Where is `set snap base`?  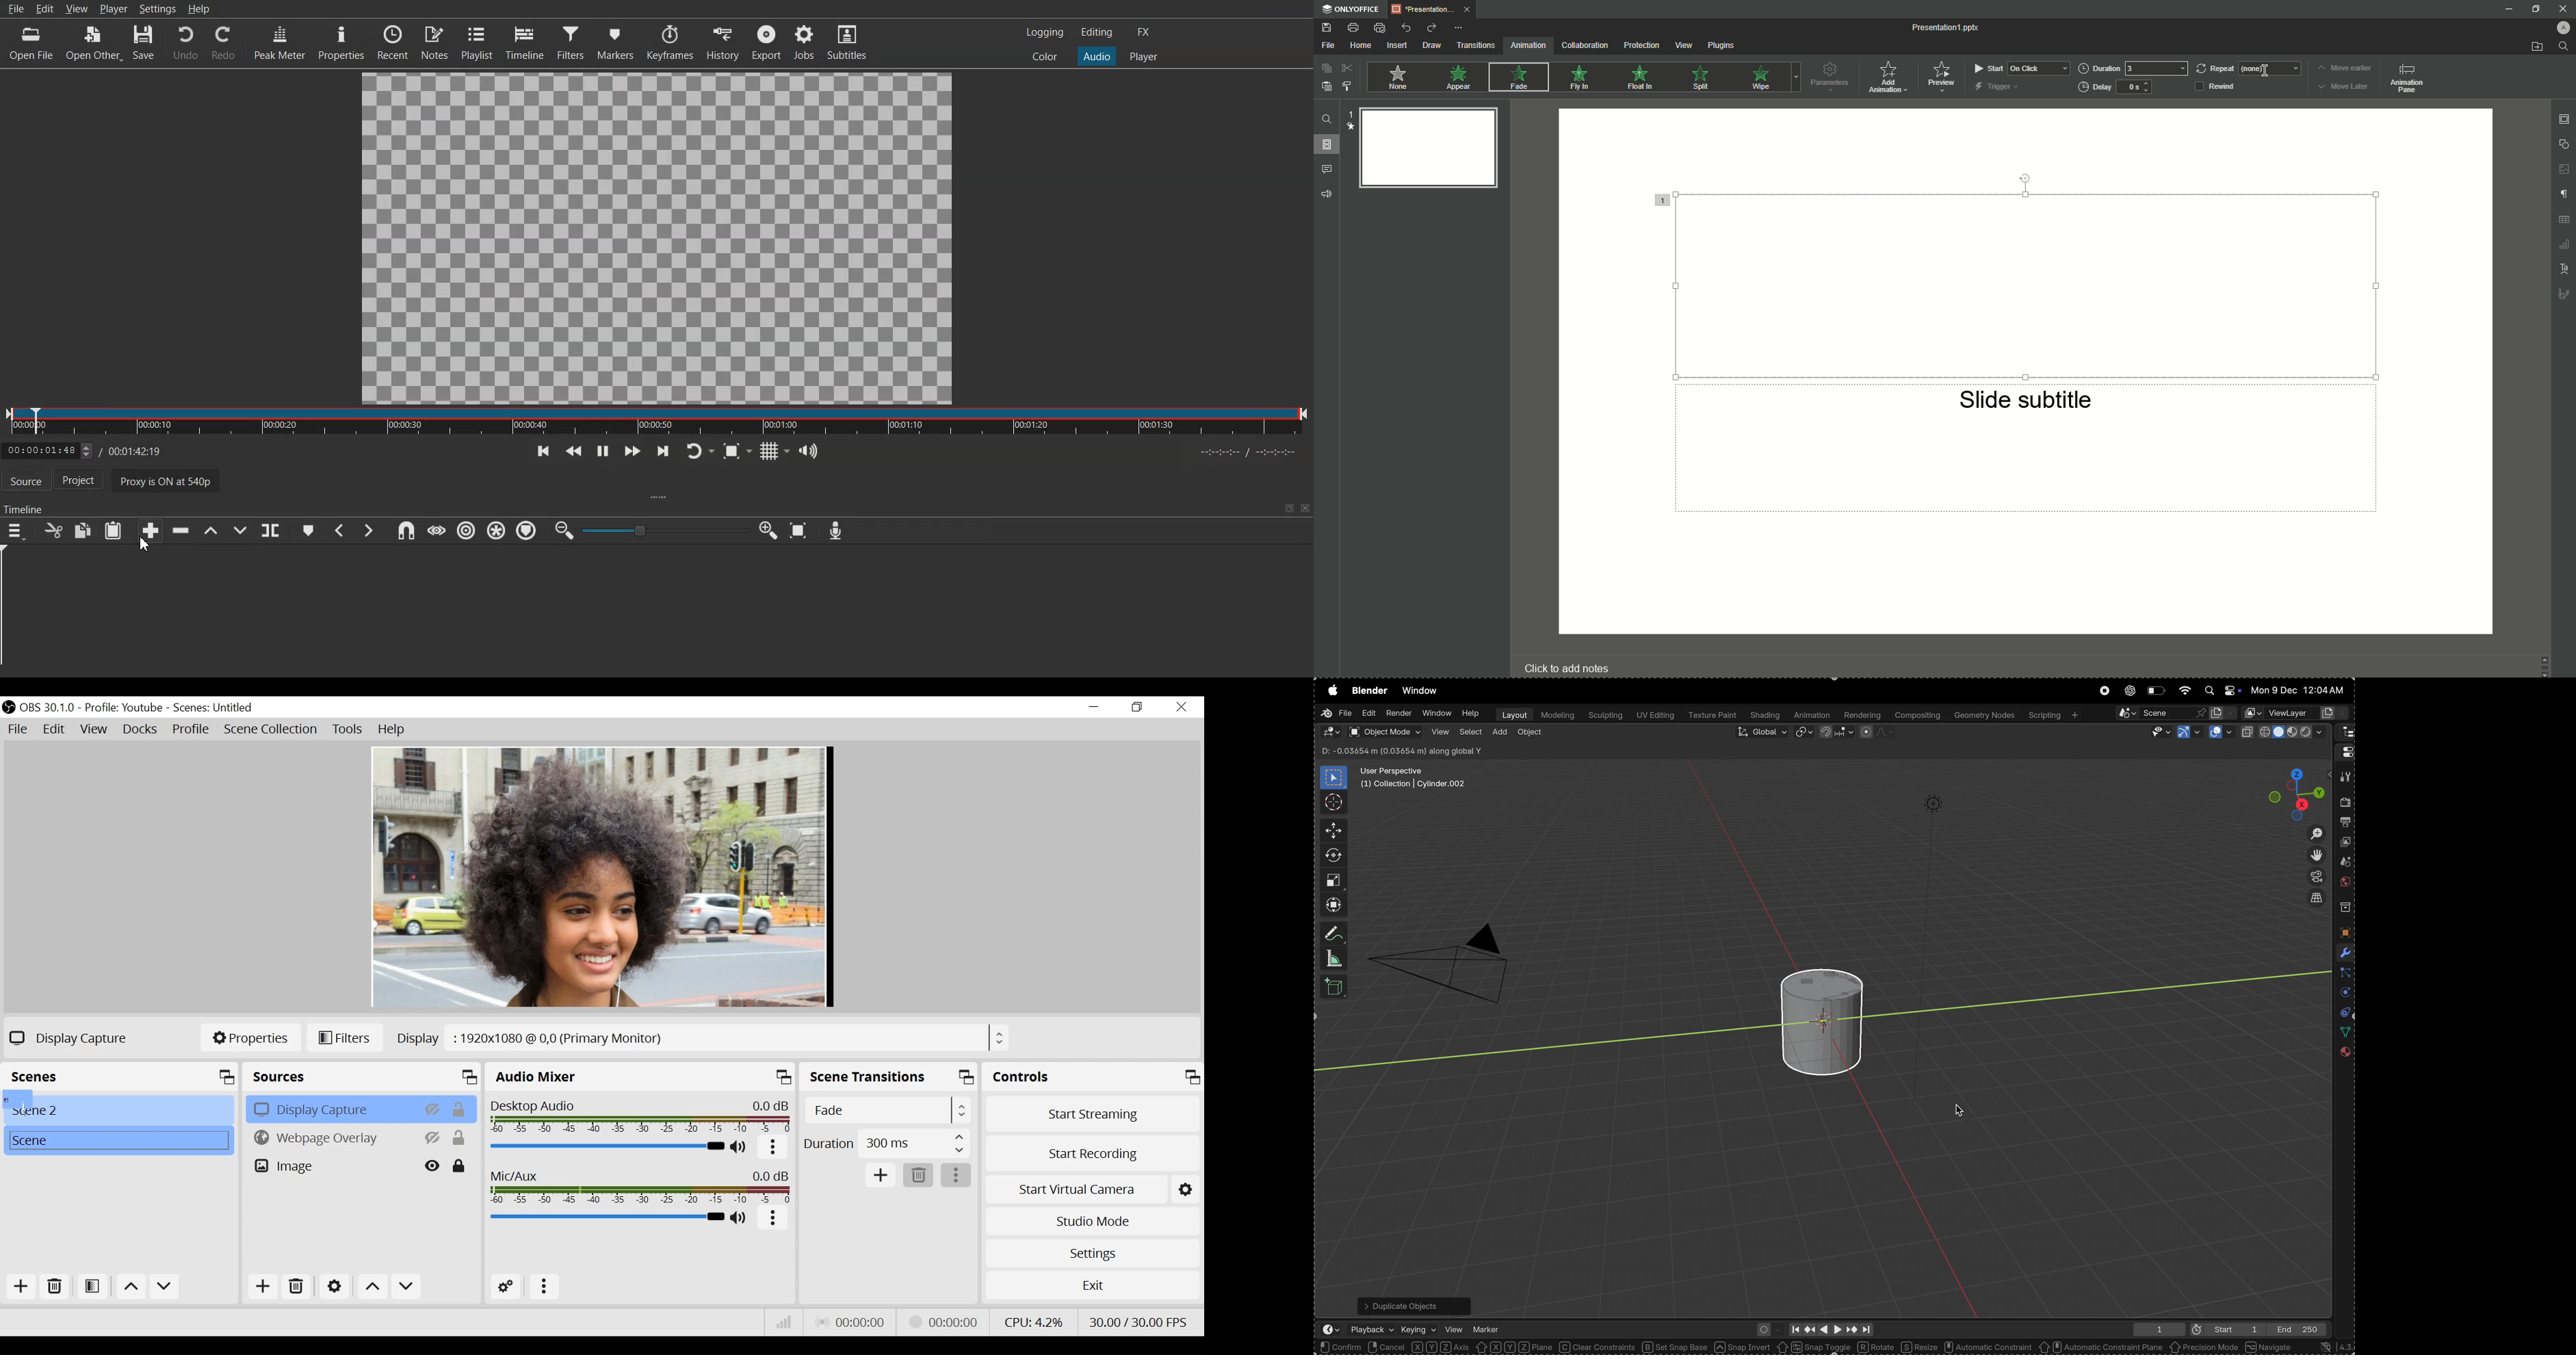 set snap base is located at coordinates (1678, 1347).